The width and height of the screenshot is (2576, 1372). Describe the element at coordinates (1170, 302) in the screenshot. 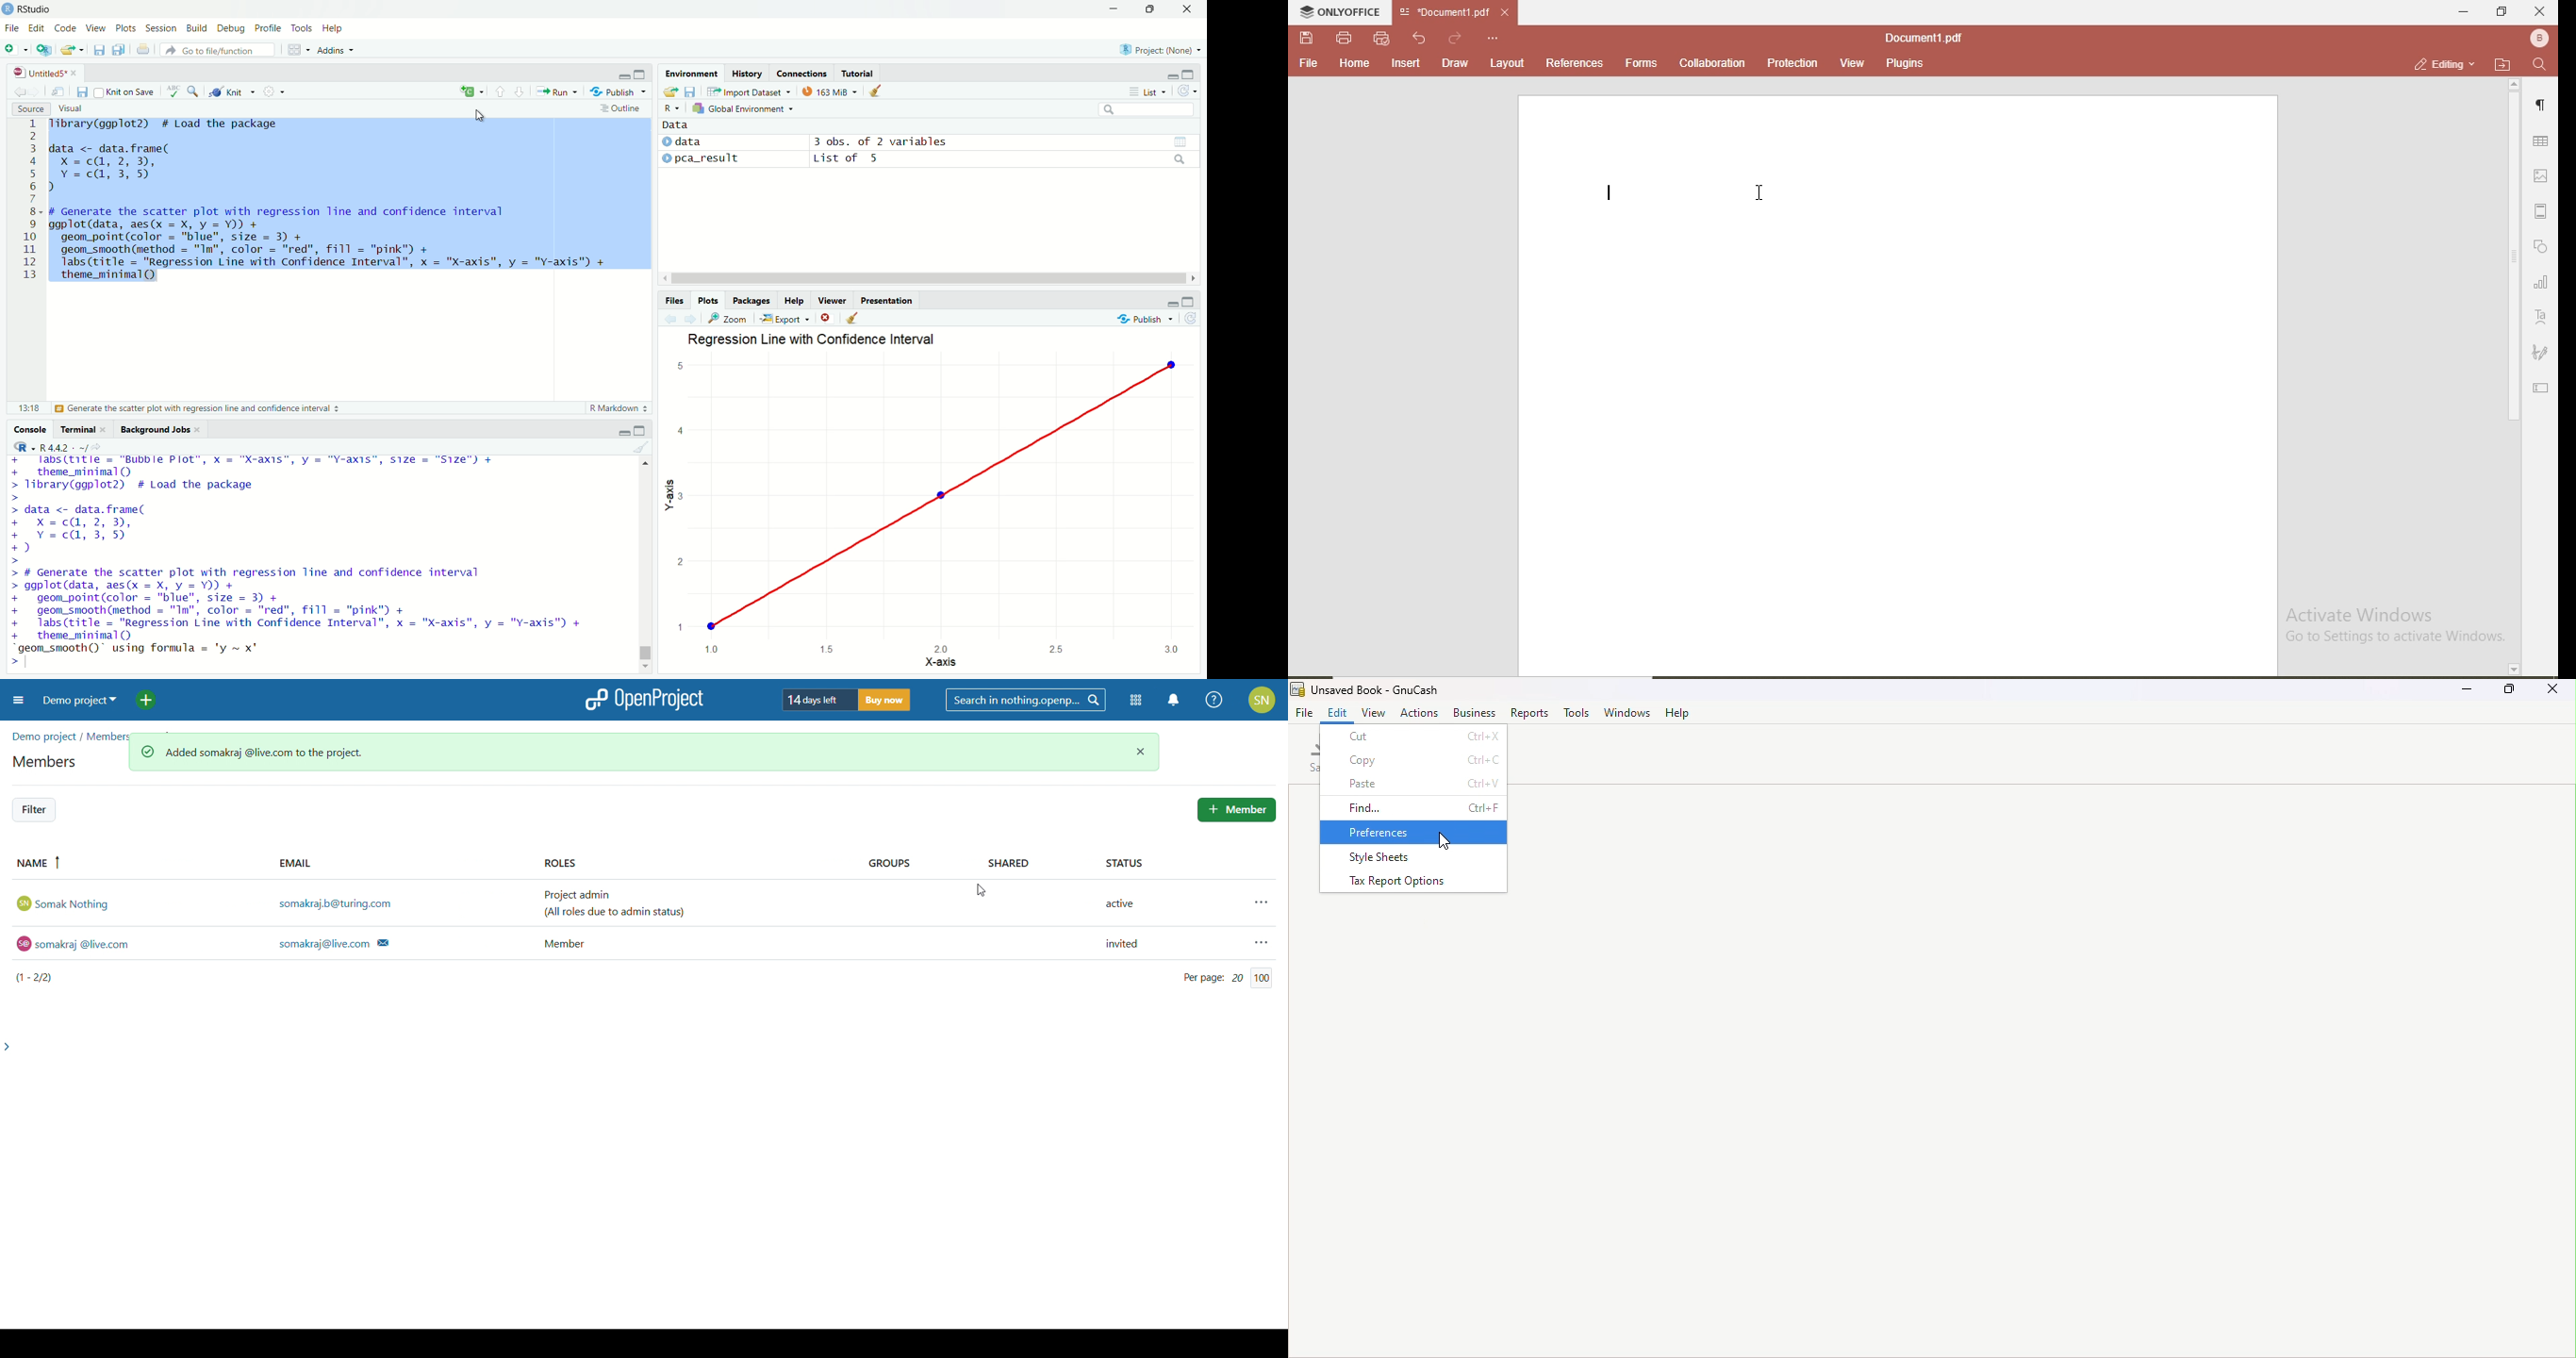

I see `minimize` at that location.